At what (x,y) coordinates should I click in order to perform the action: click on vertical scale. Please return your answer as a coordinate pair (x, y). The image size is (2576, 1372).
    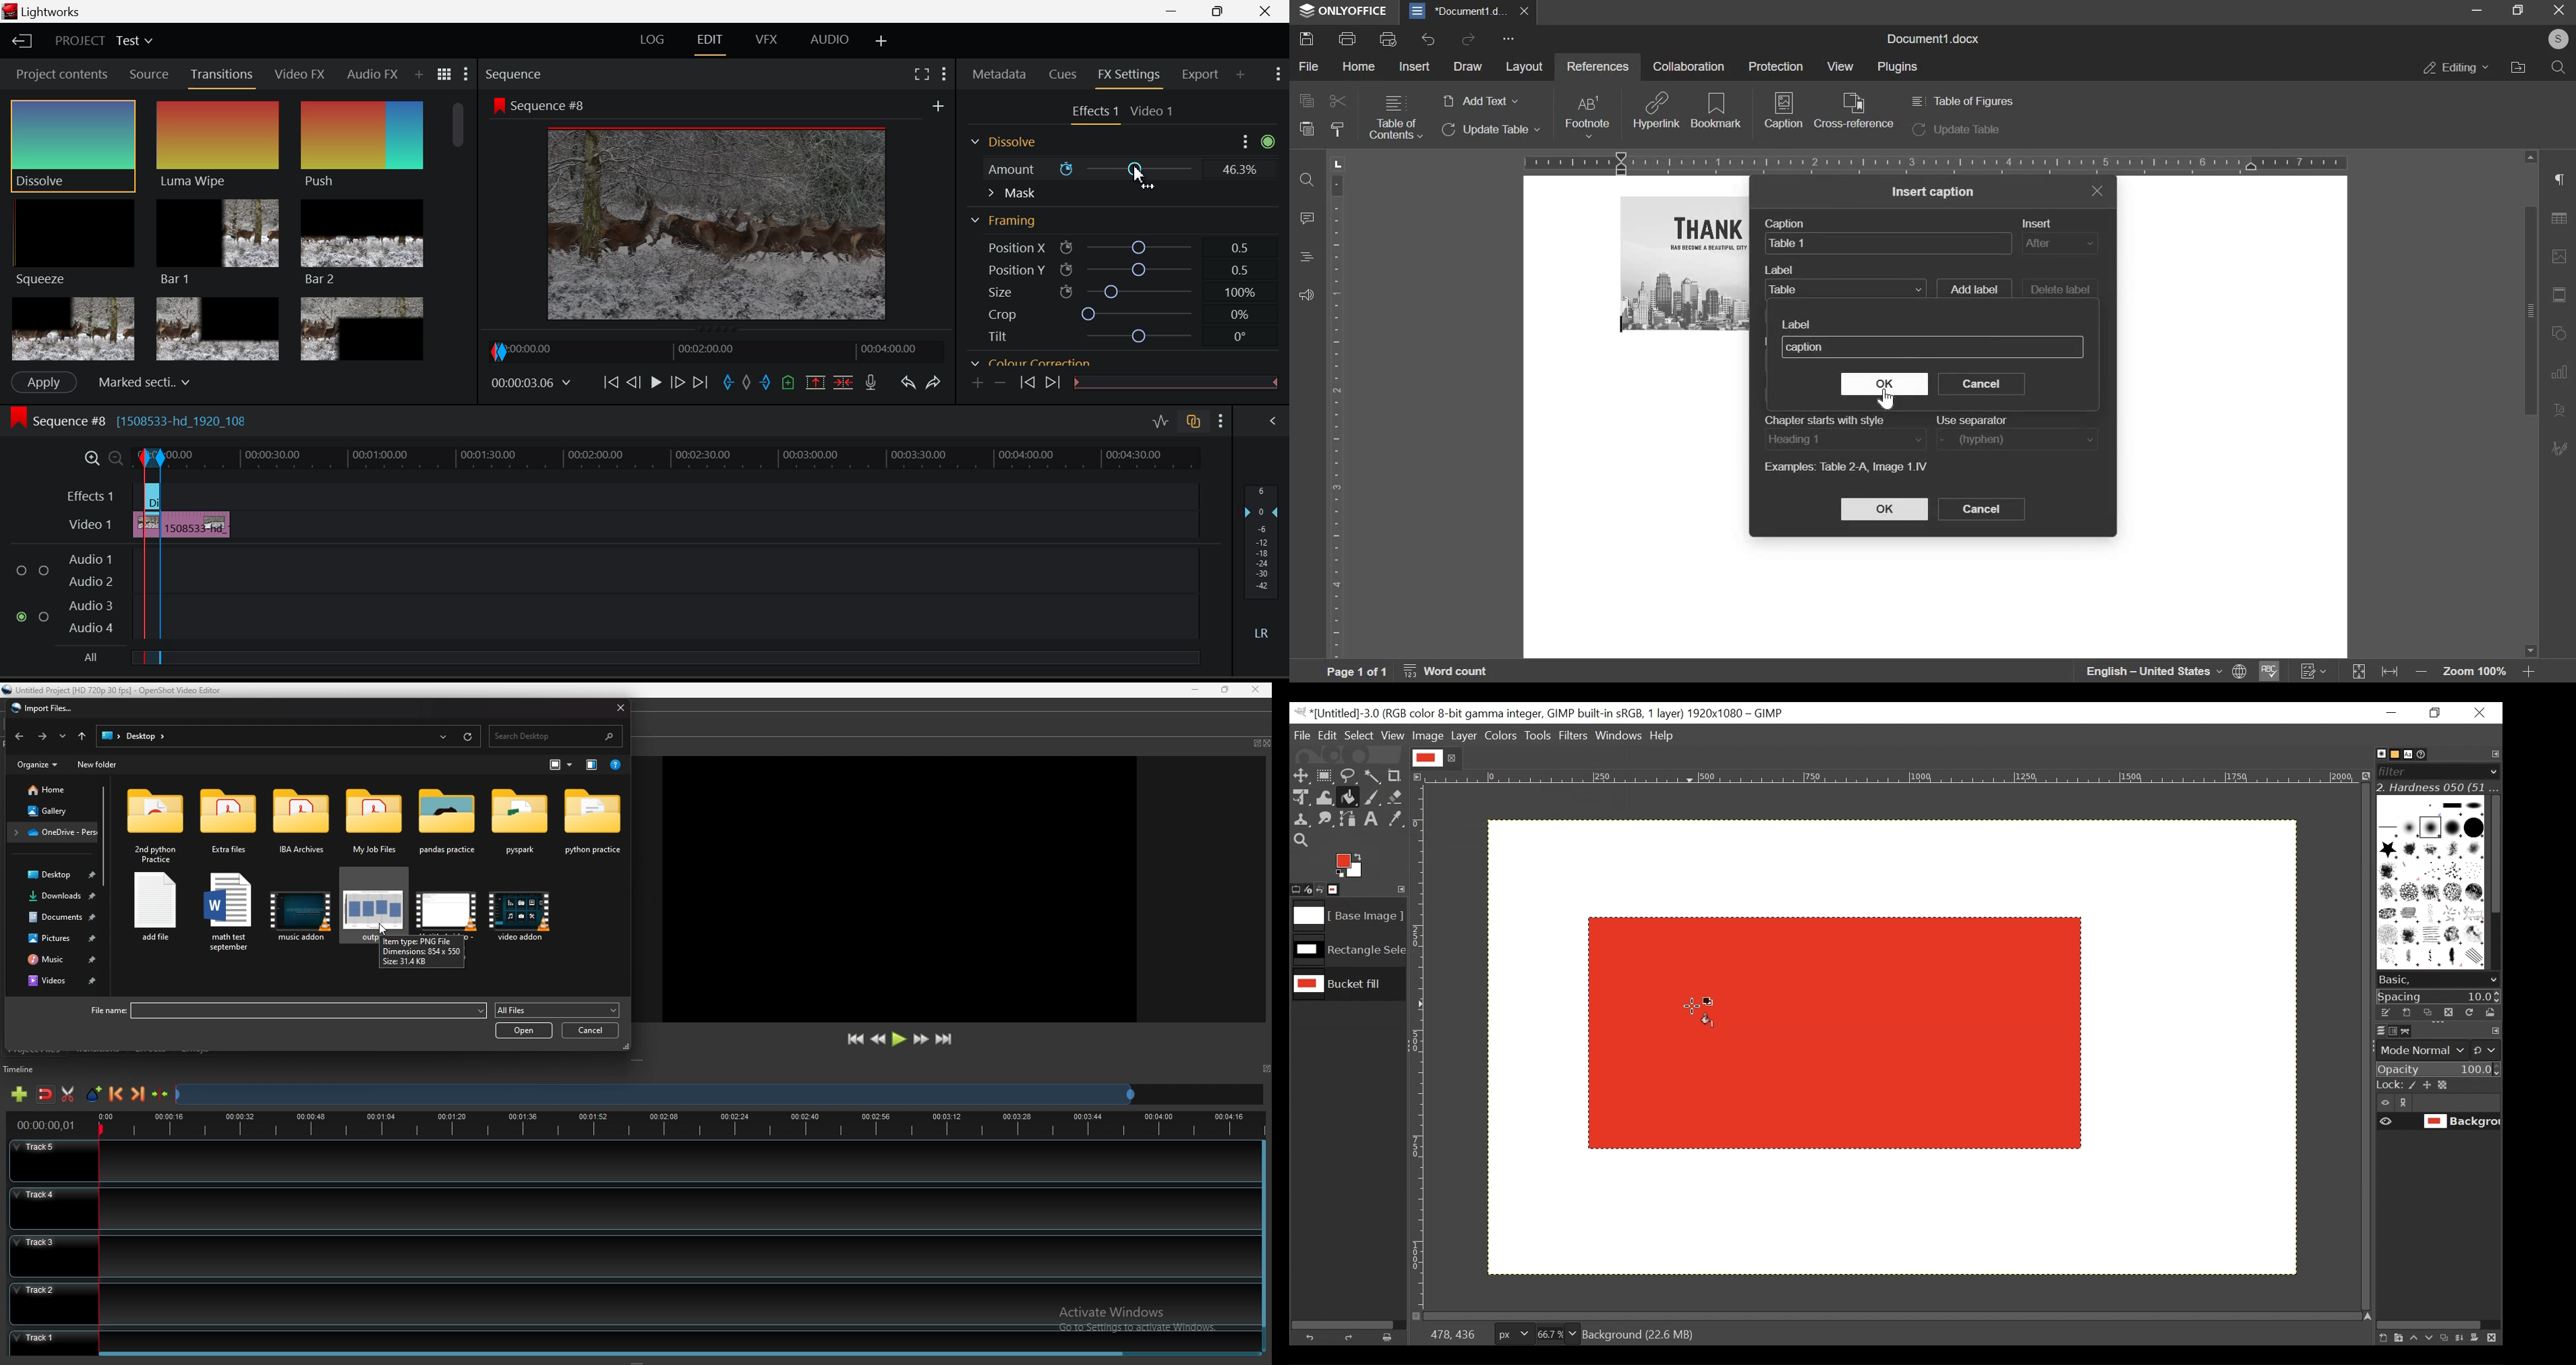
    Looking at the image, I should click on (1338, 415).